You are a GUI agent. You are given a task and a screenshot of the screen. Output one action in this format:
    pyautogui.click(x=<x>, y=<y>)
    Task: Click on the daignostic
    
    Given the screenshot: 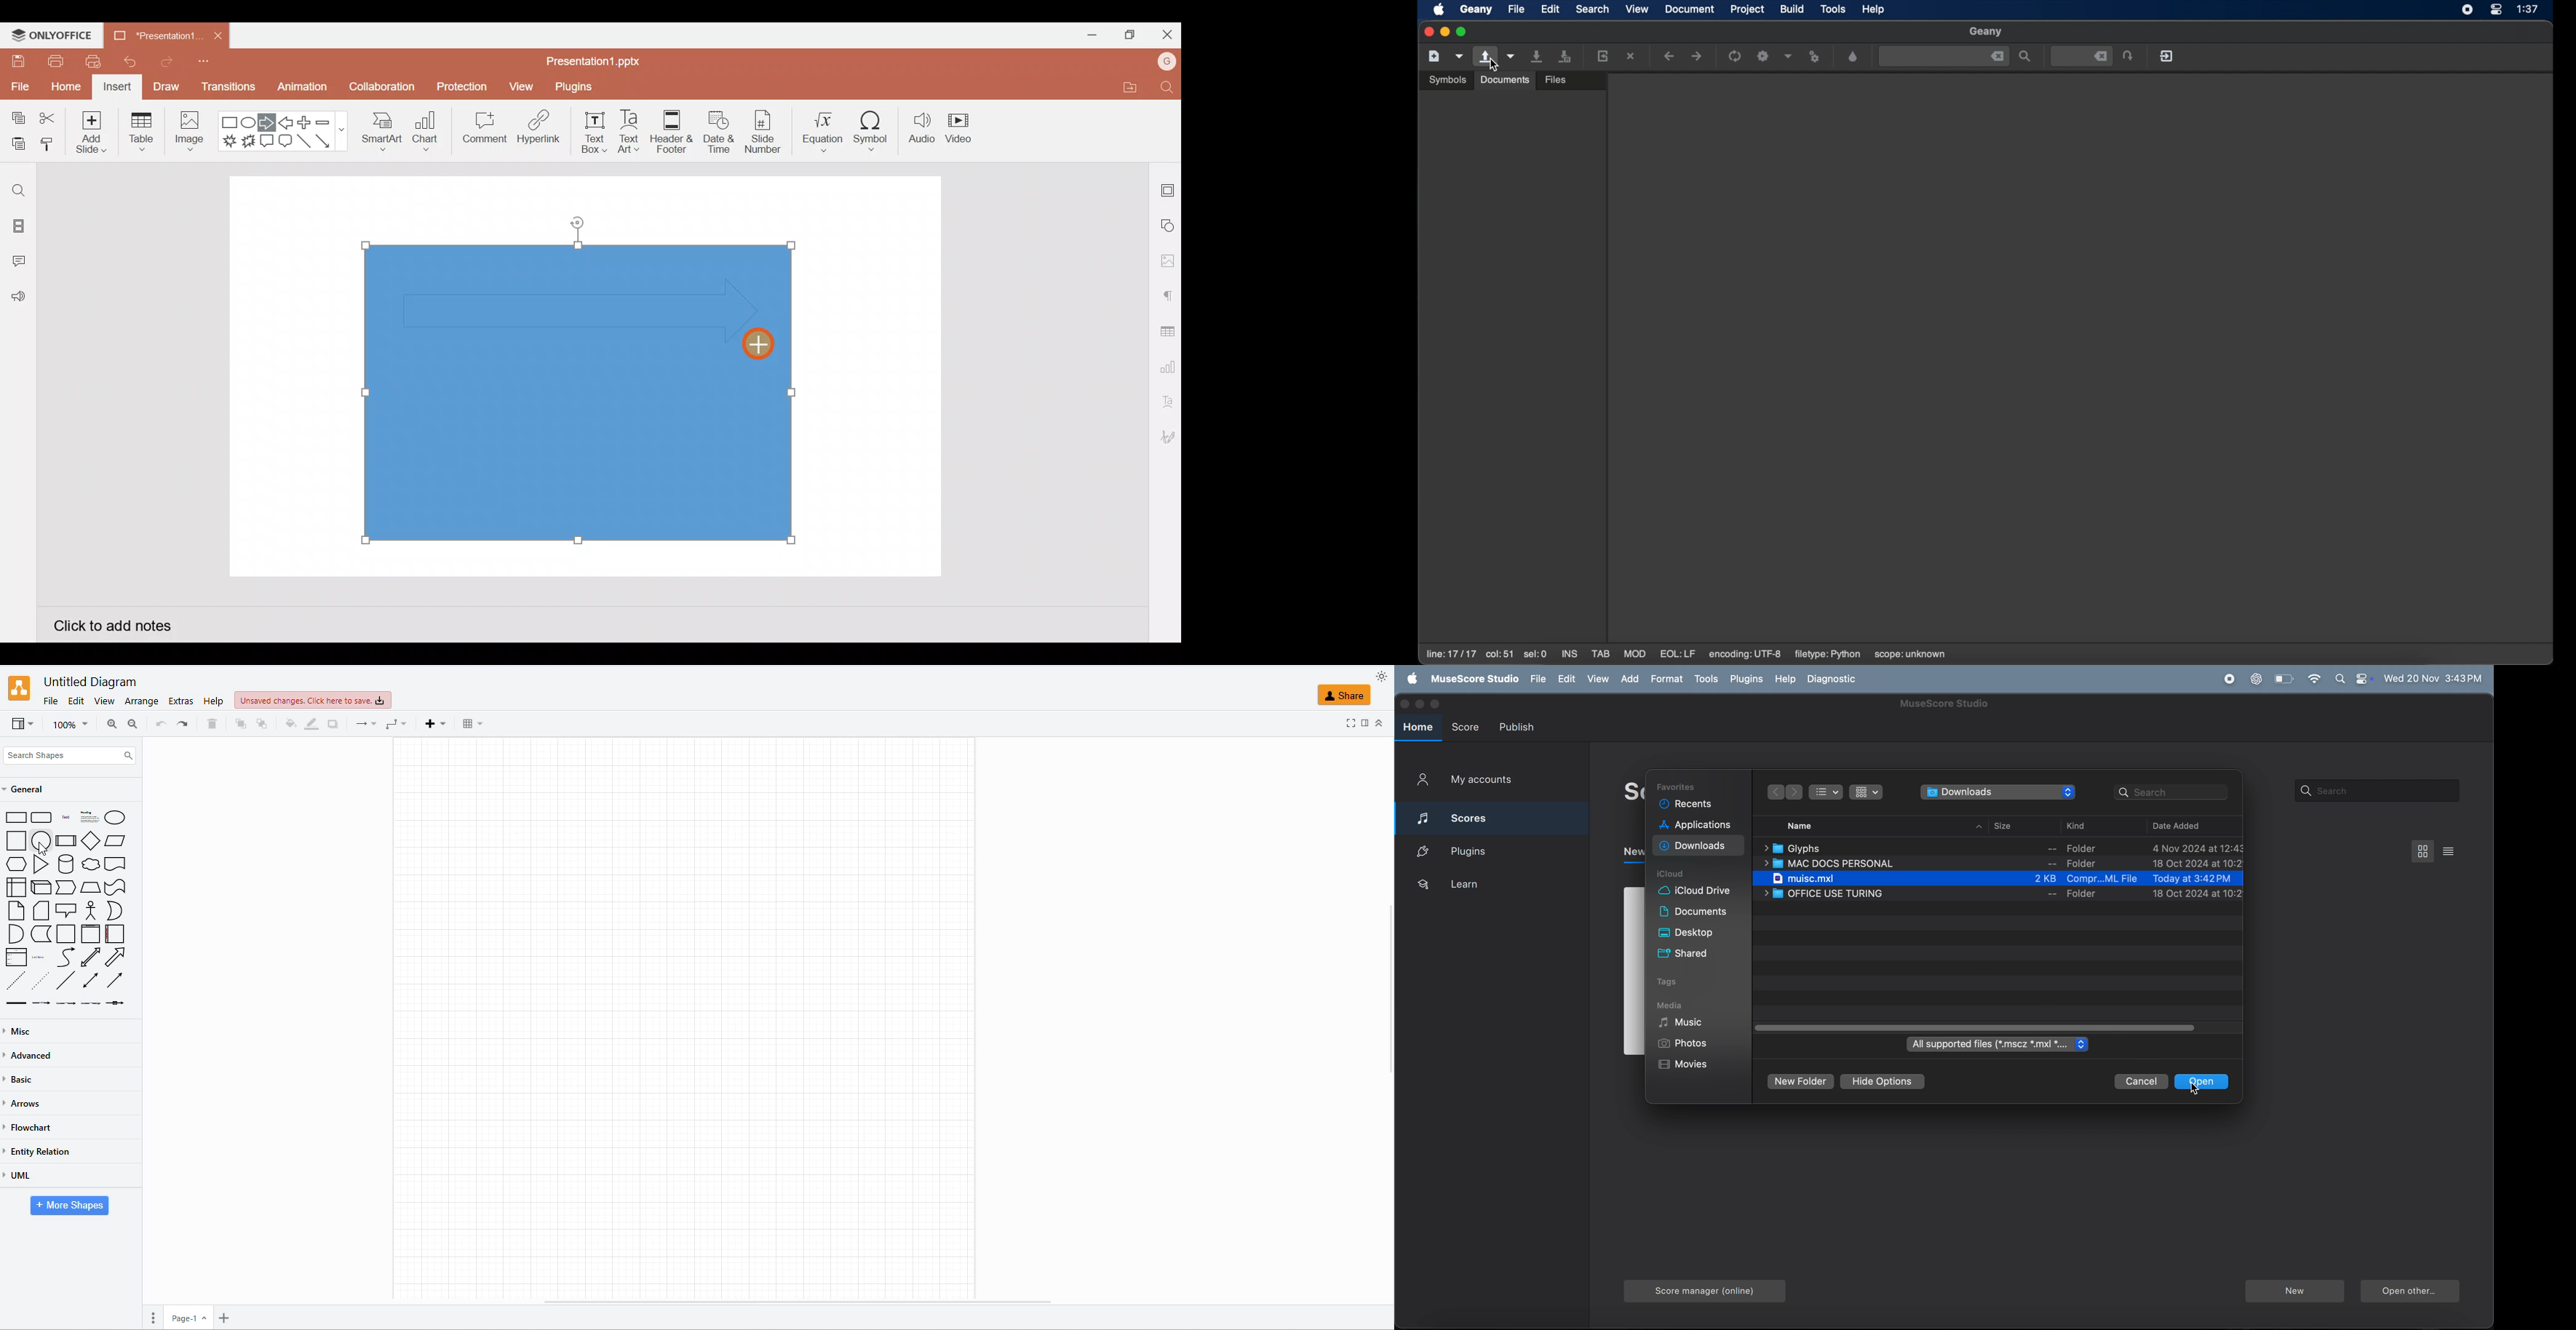 What is the action you would take?
    pyautogui.click(x=1837, y=679)
    